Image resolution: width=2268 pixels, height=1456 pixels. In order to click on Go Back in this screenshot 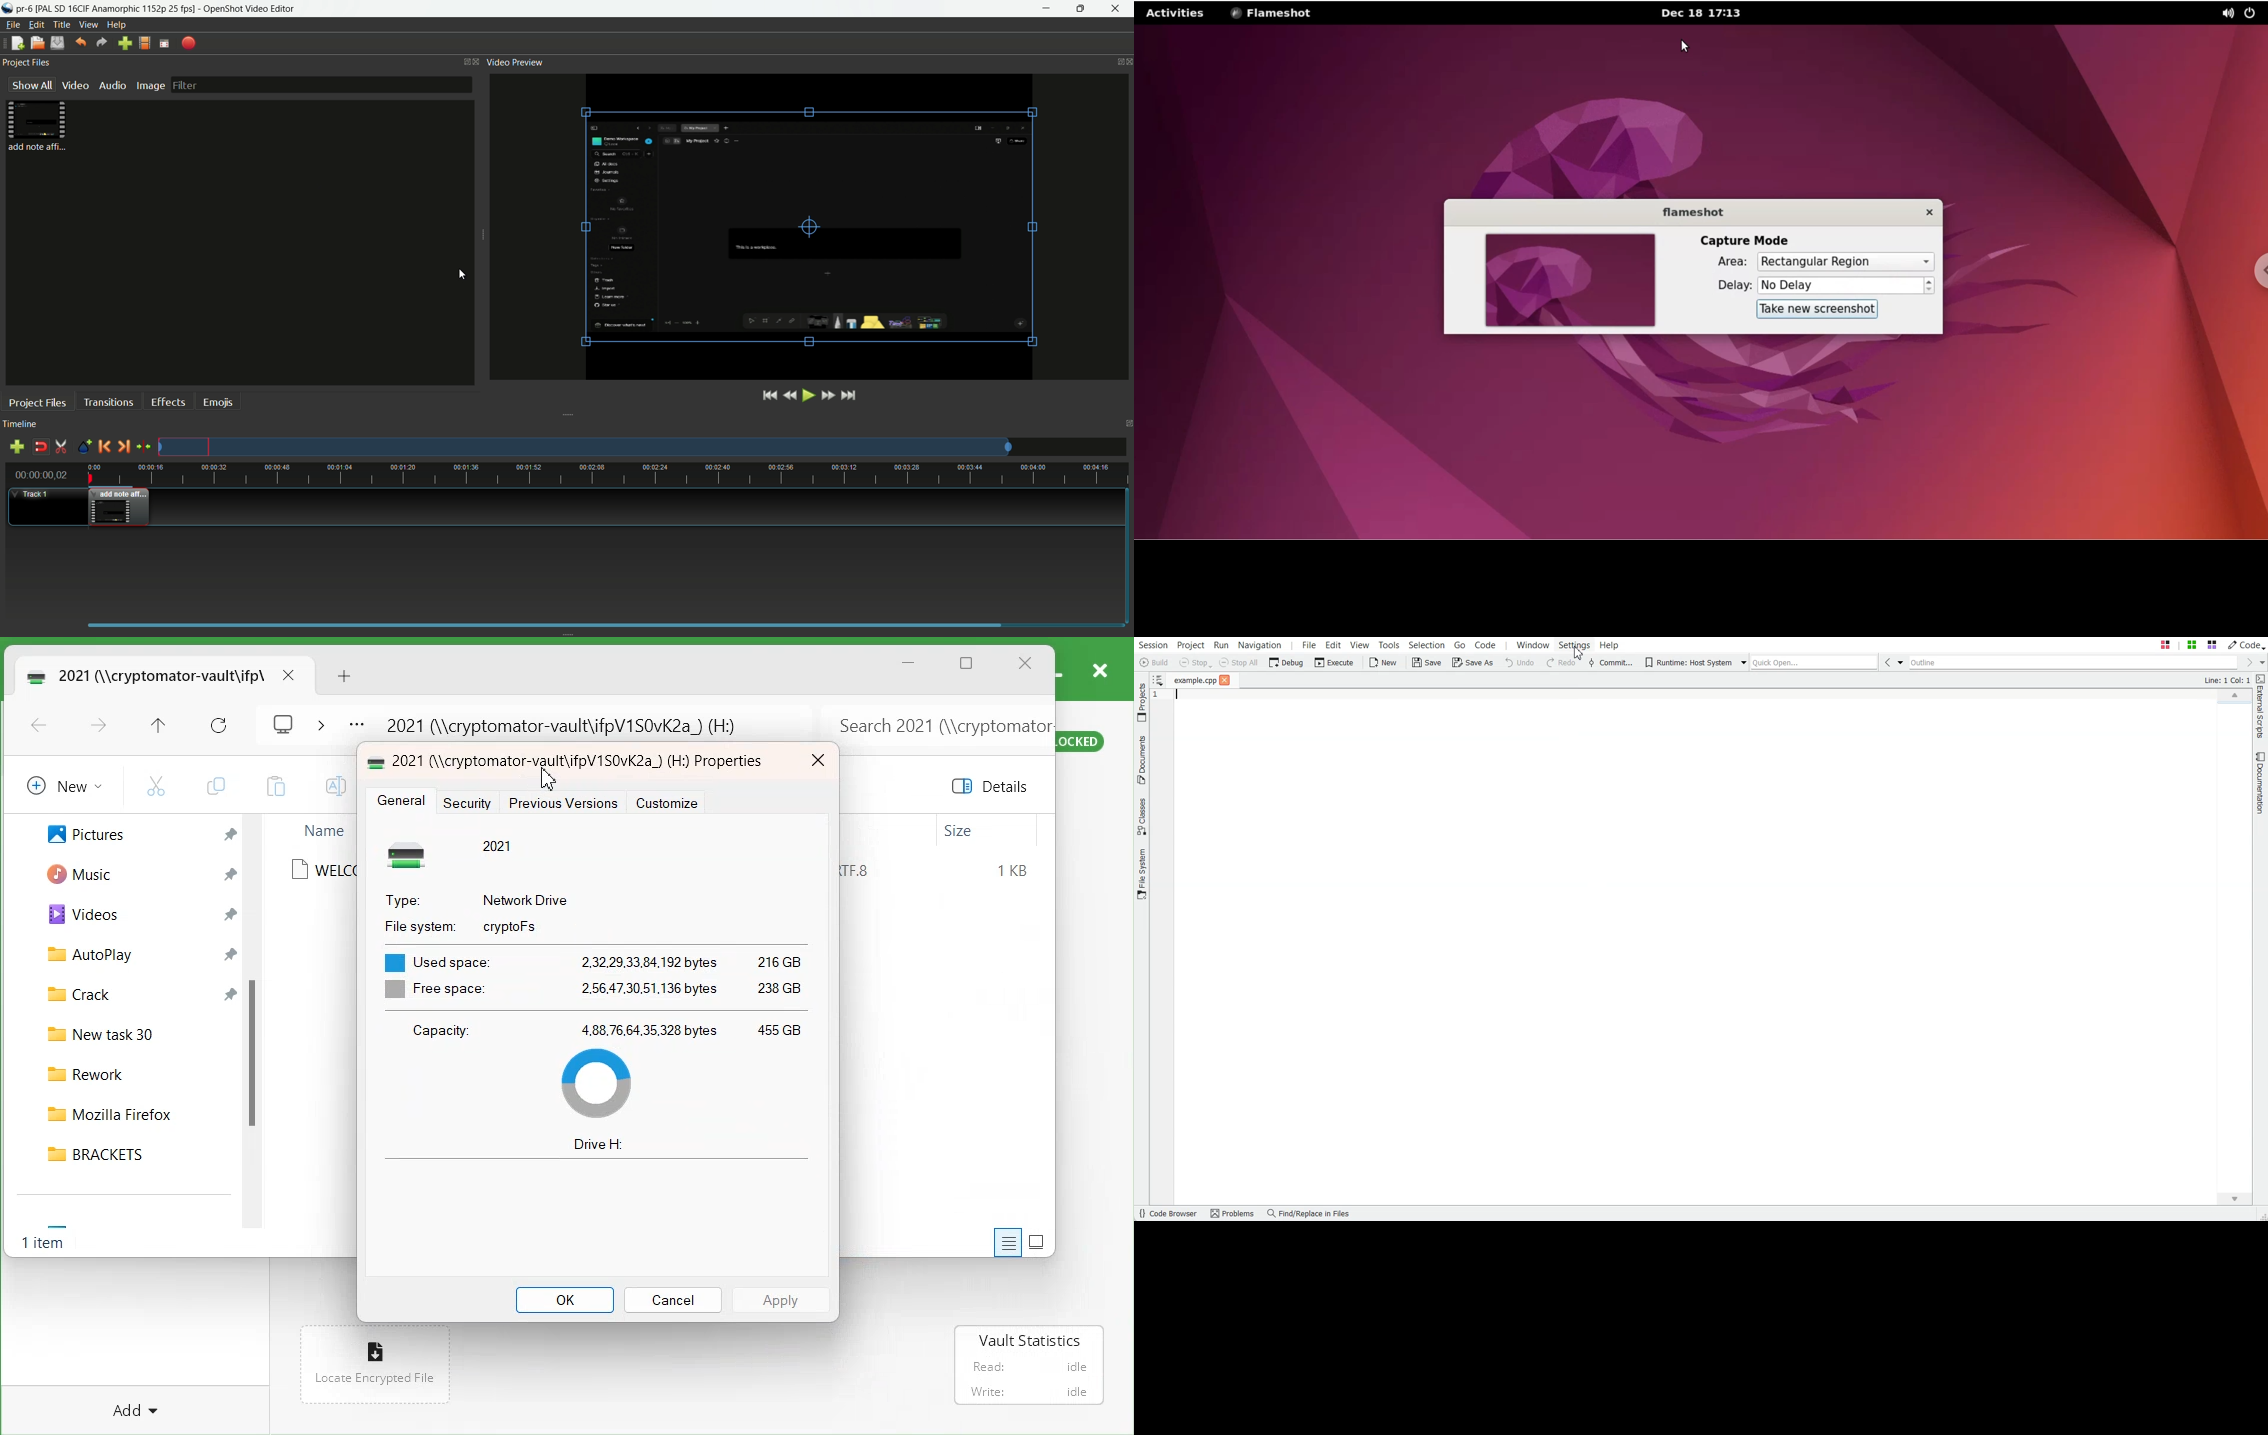, I will do `click(39, 727)`.